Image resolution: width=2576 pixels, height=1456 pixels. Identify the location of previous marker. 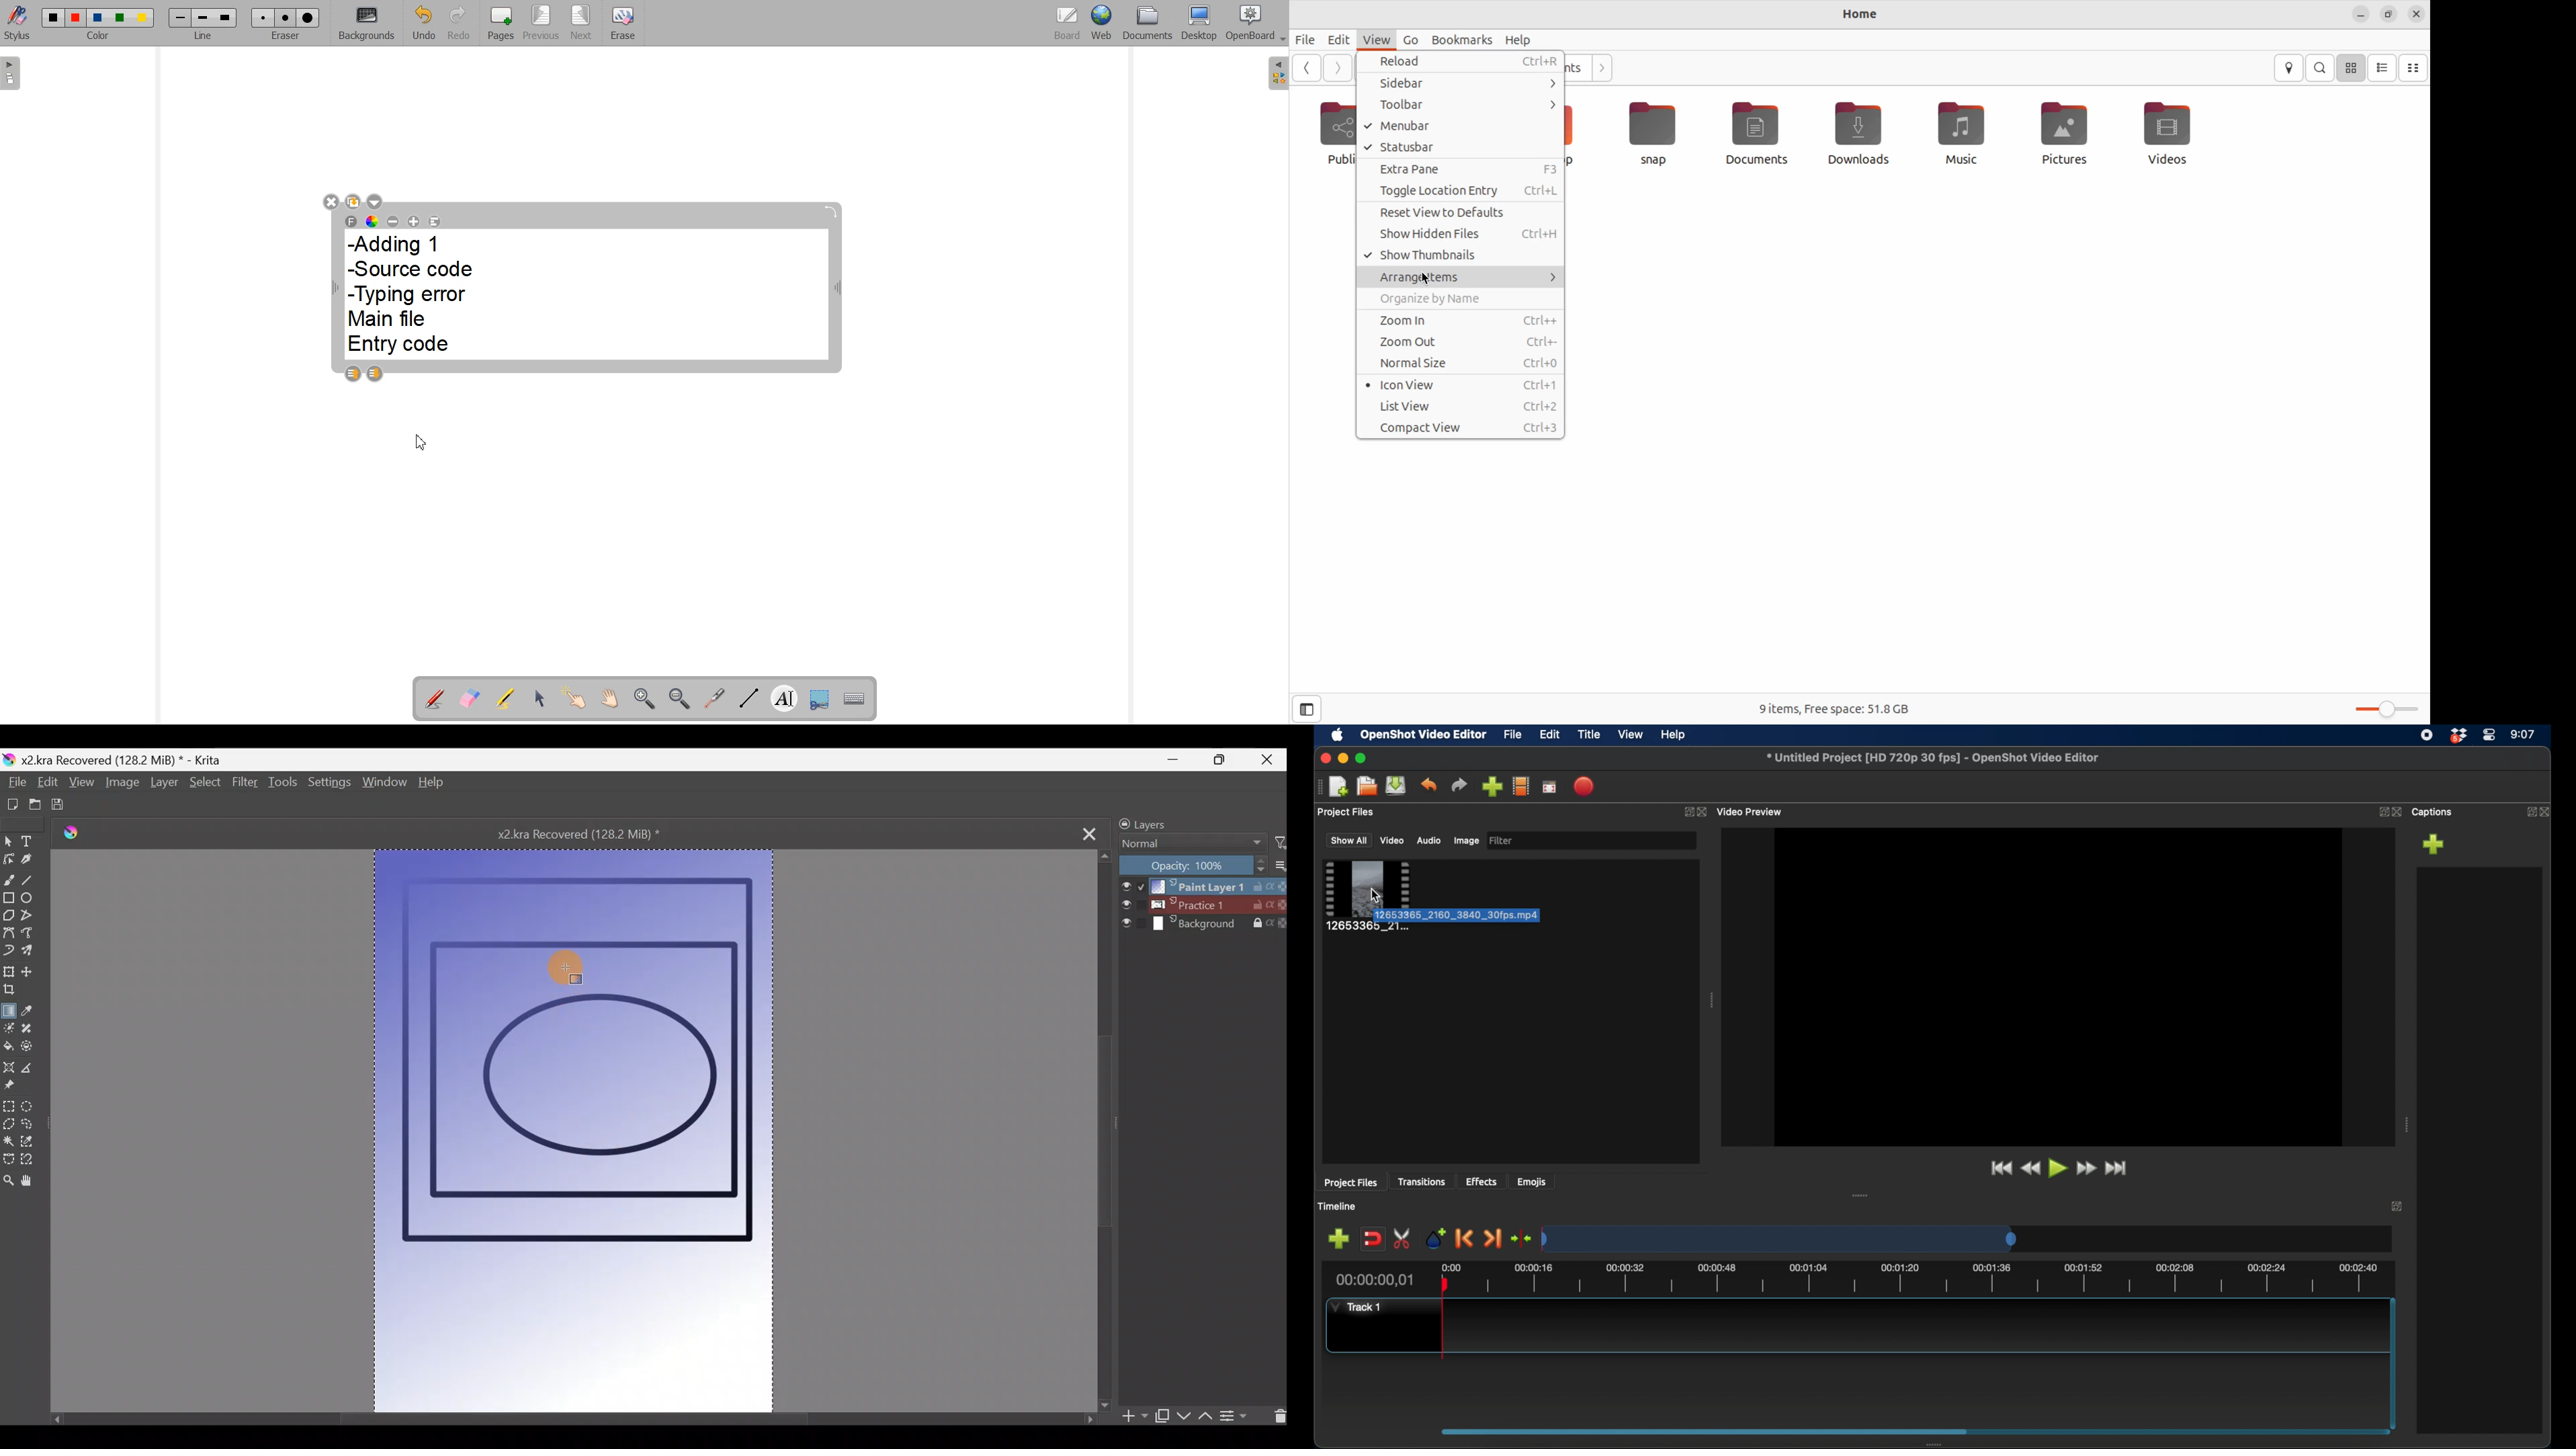
(1465, 1239).